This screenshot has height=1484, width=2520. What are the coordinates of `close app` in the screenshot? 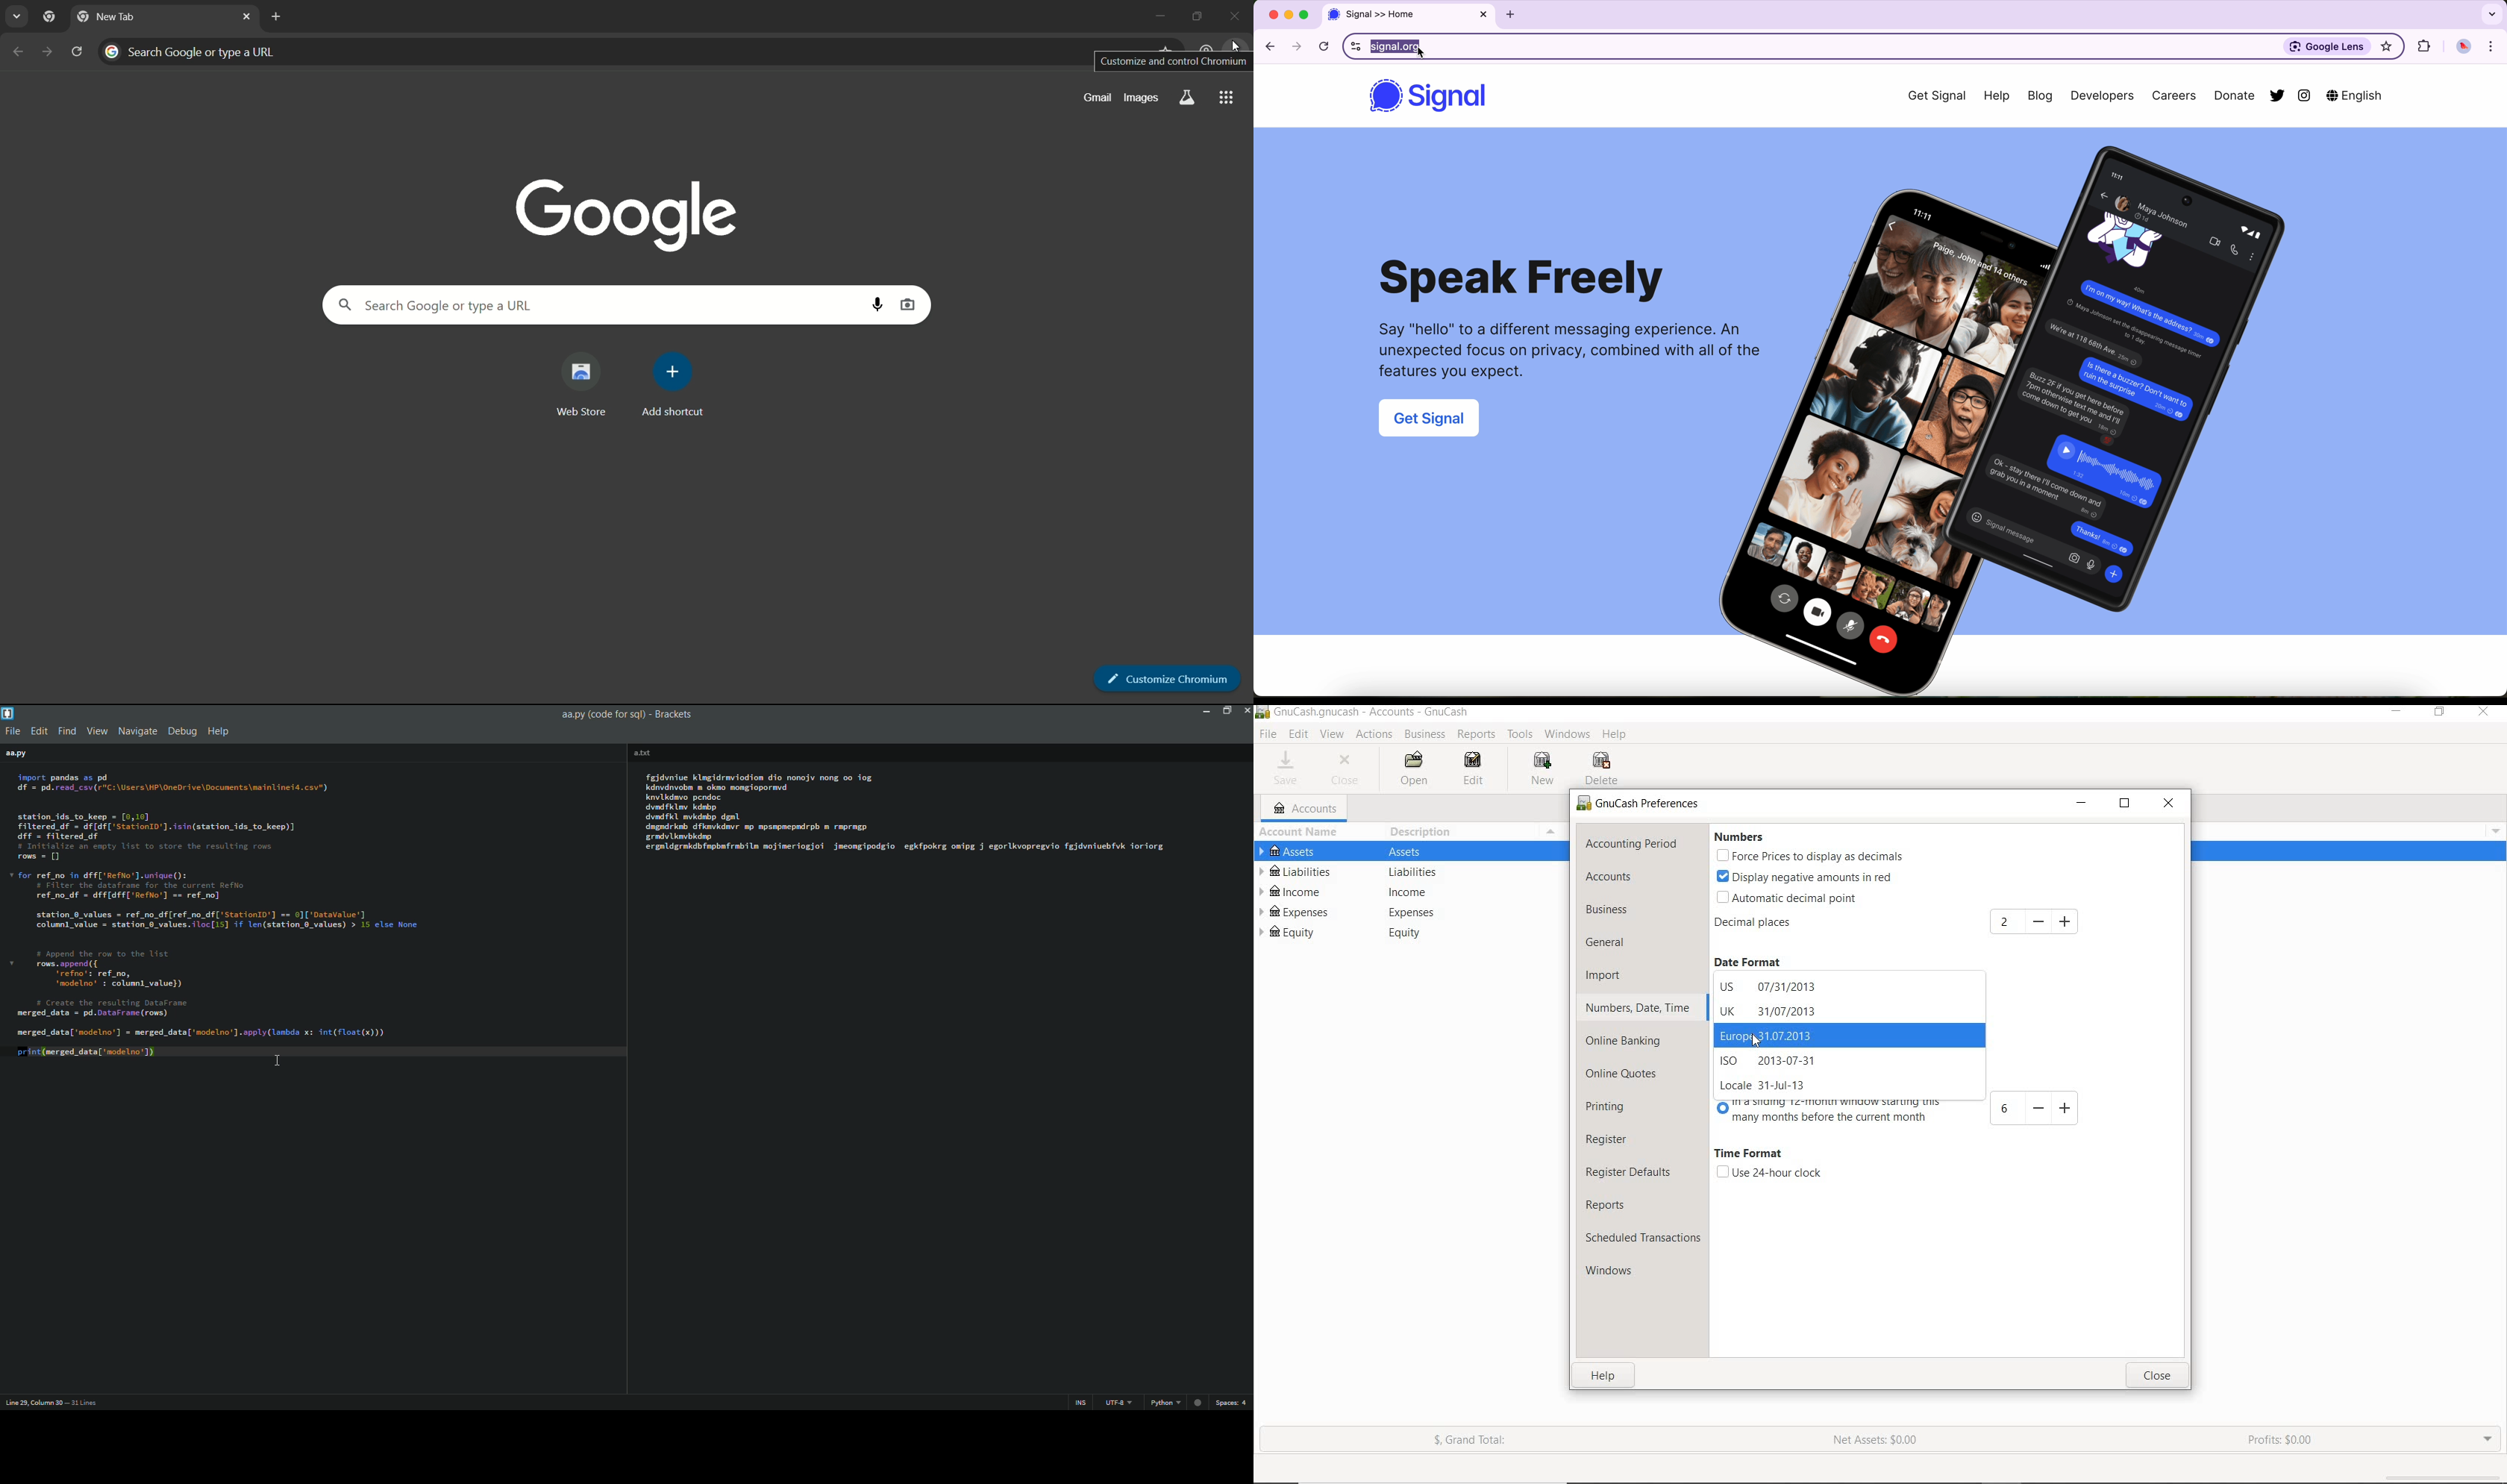 It's located at (1238, 14).